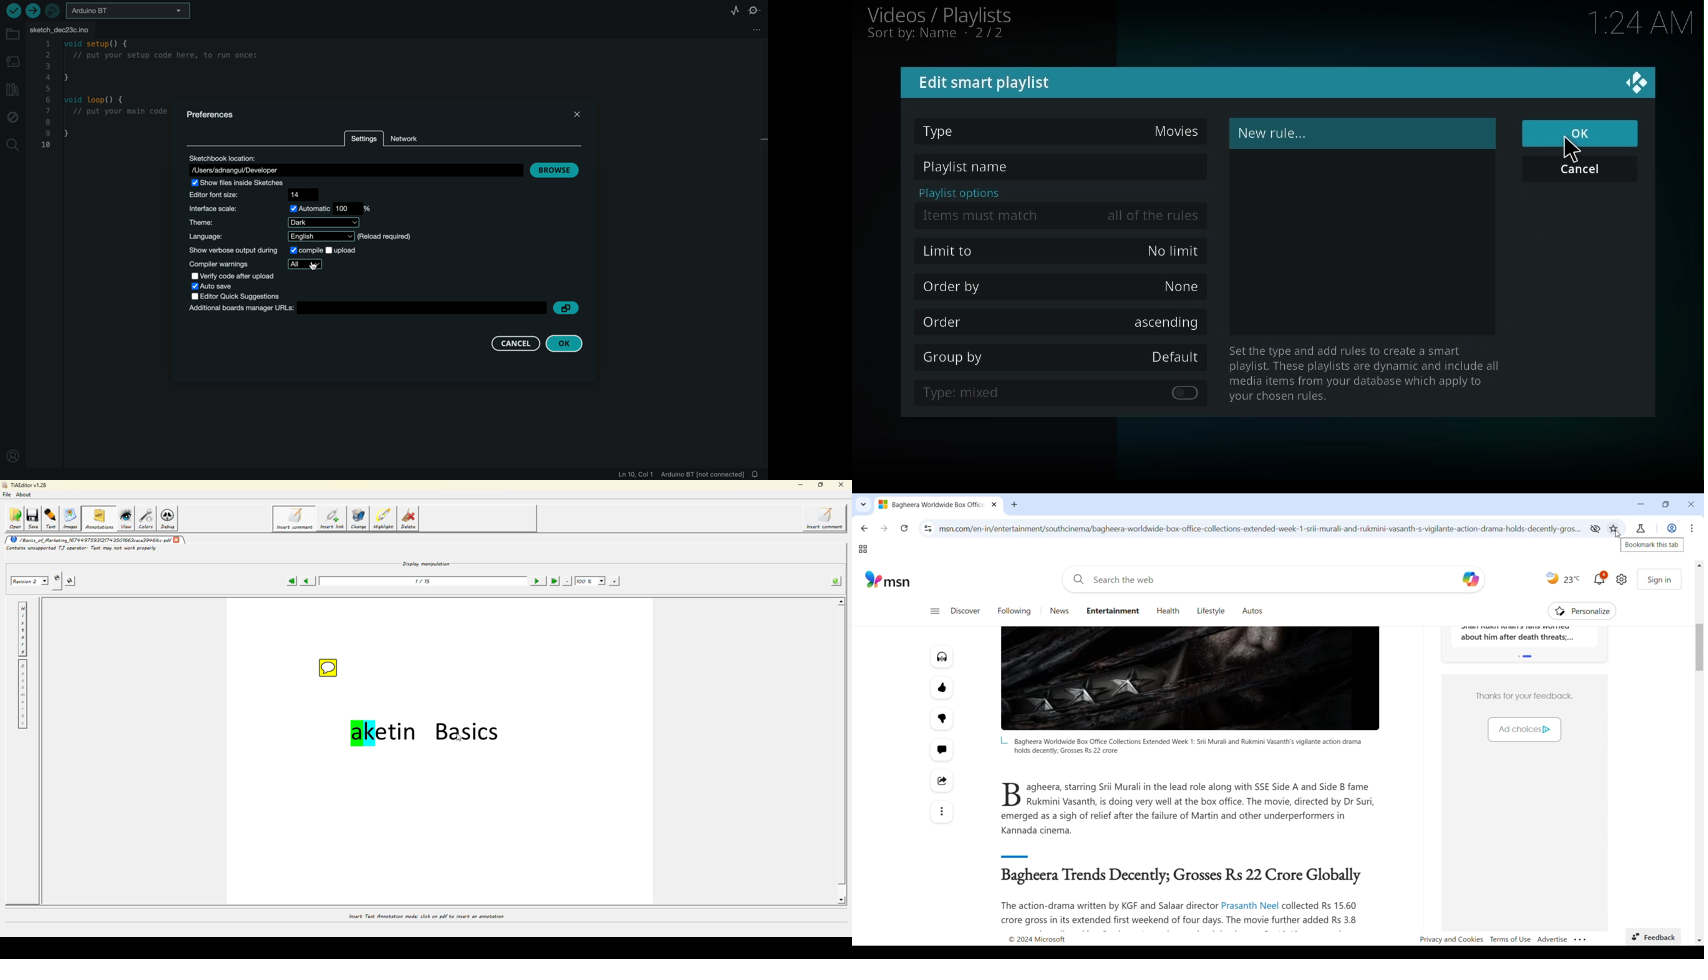  I want to click on Third-party cookies limited, so click(1595, 529).